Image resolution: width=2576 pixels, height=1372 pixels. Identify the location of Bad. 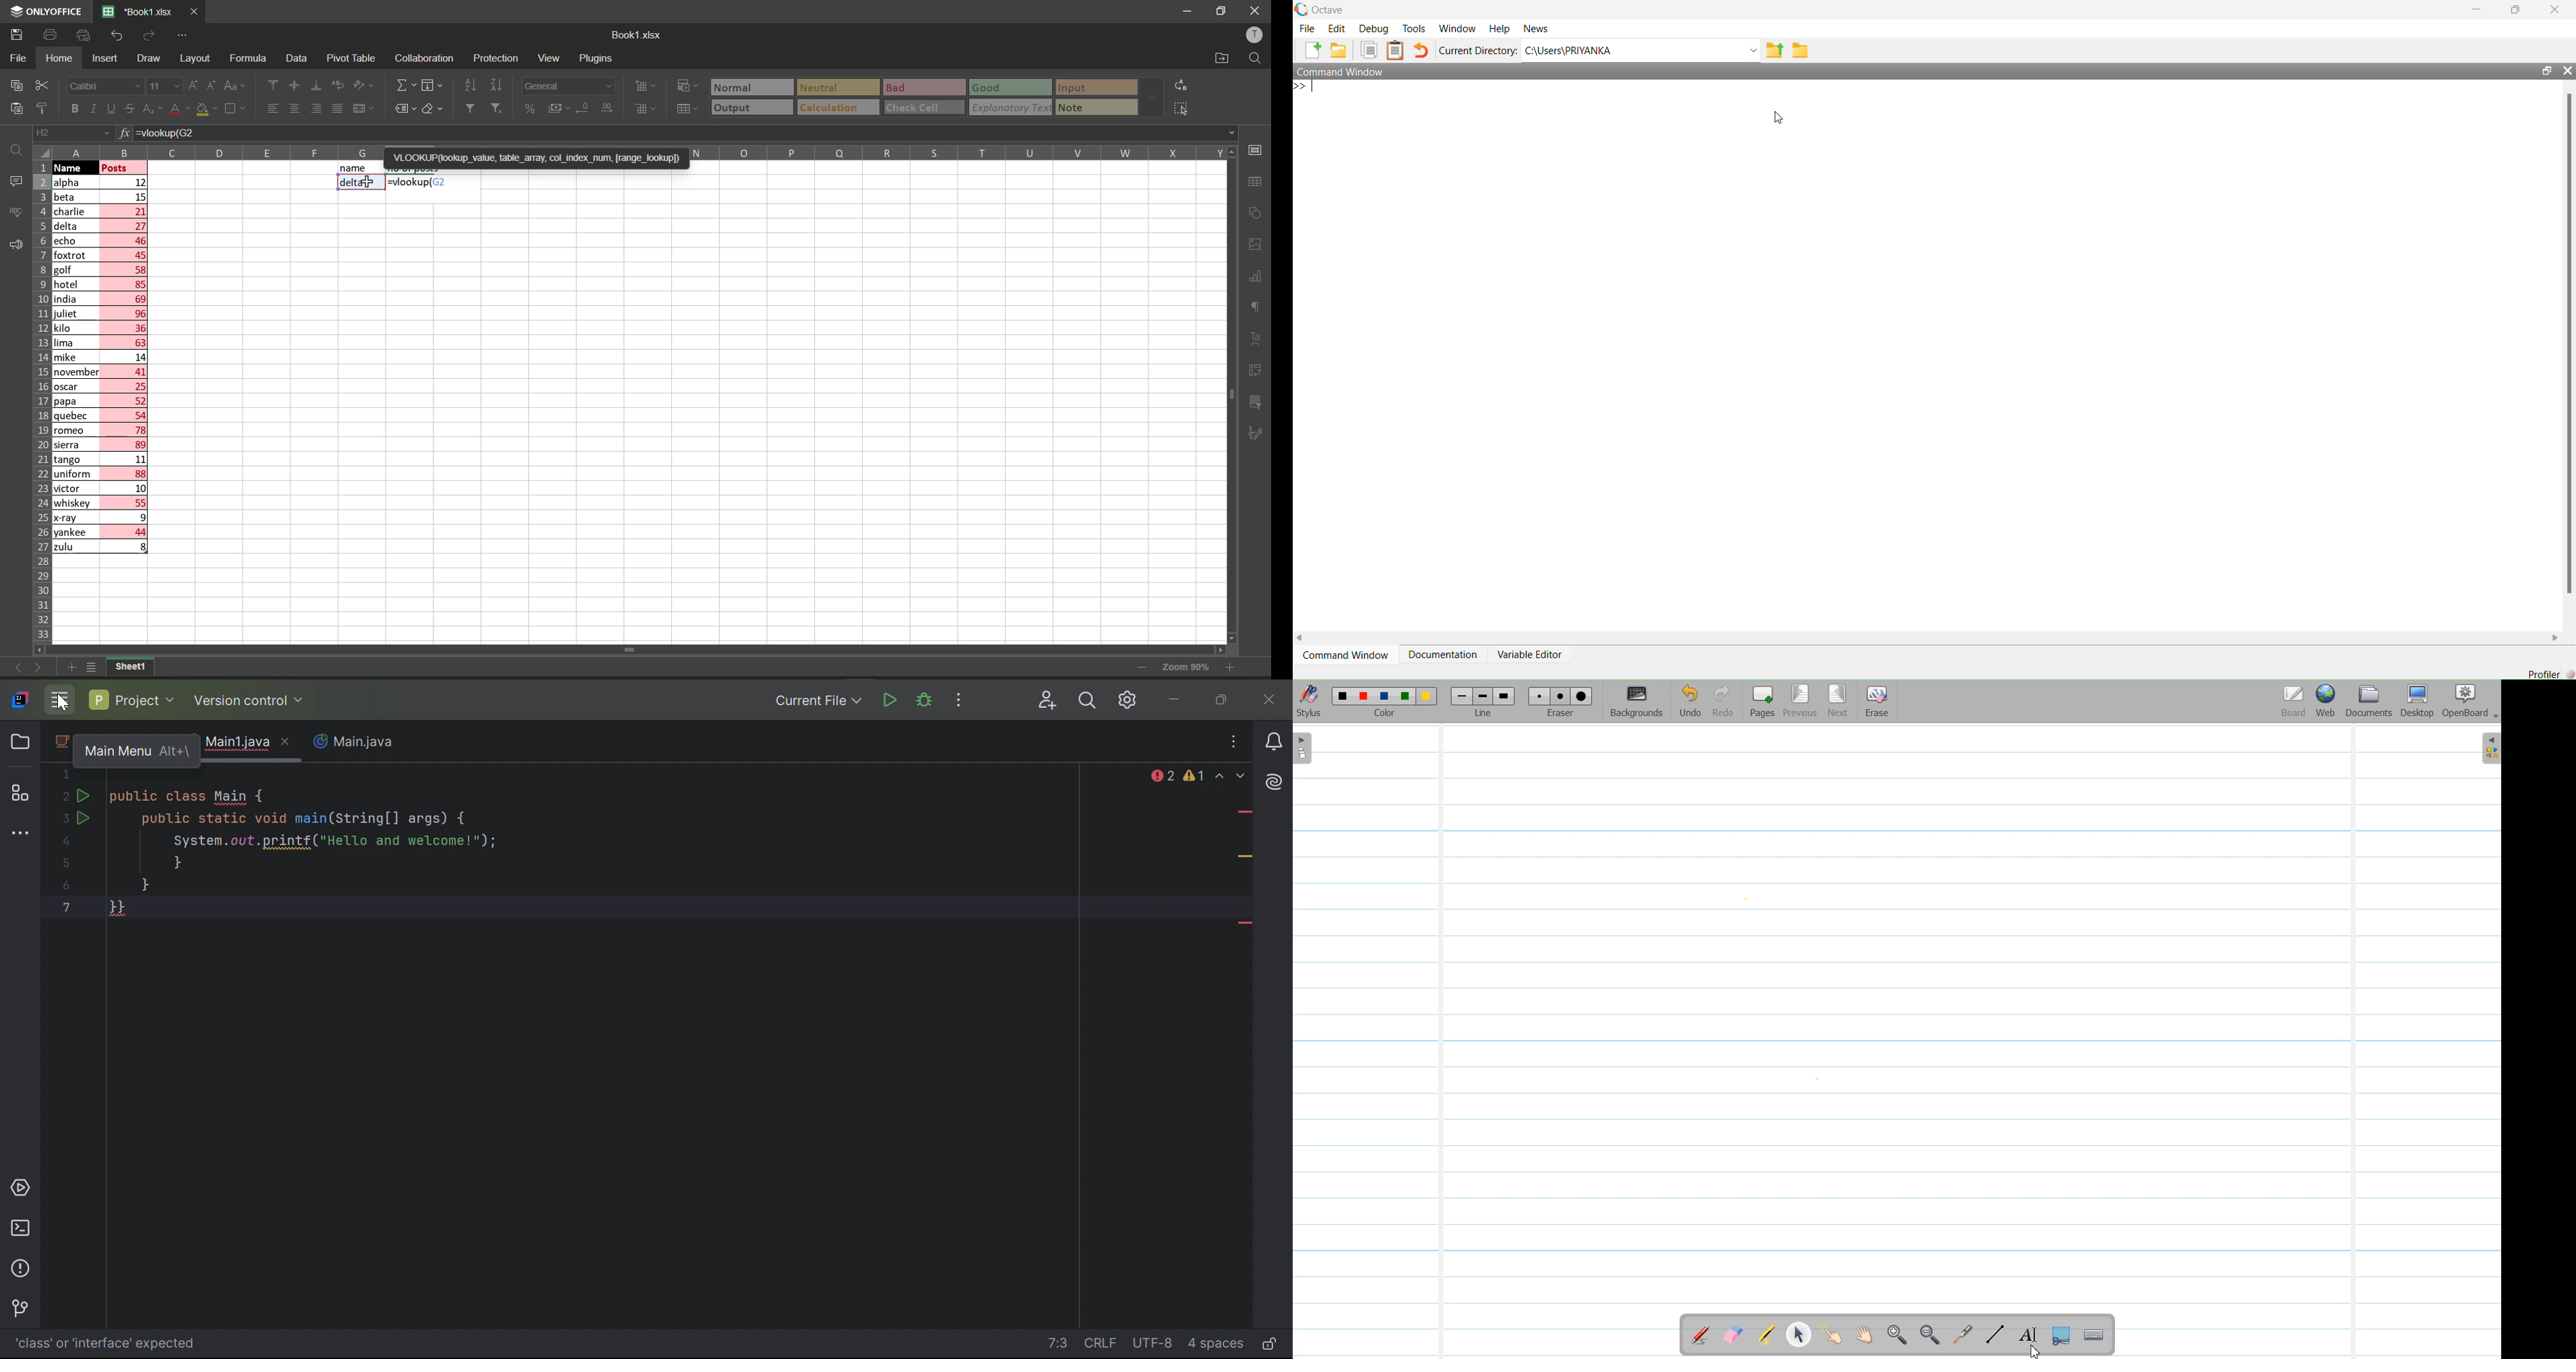
(900, 87).